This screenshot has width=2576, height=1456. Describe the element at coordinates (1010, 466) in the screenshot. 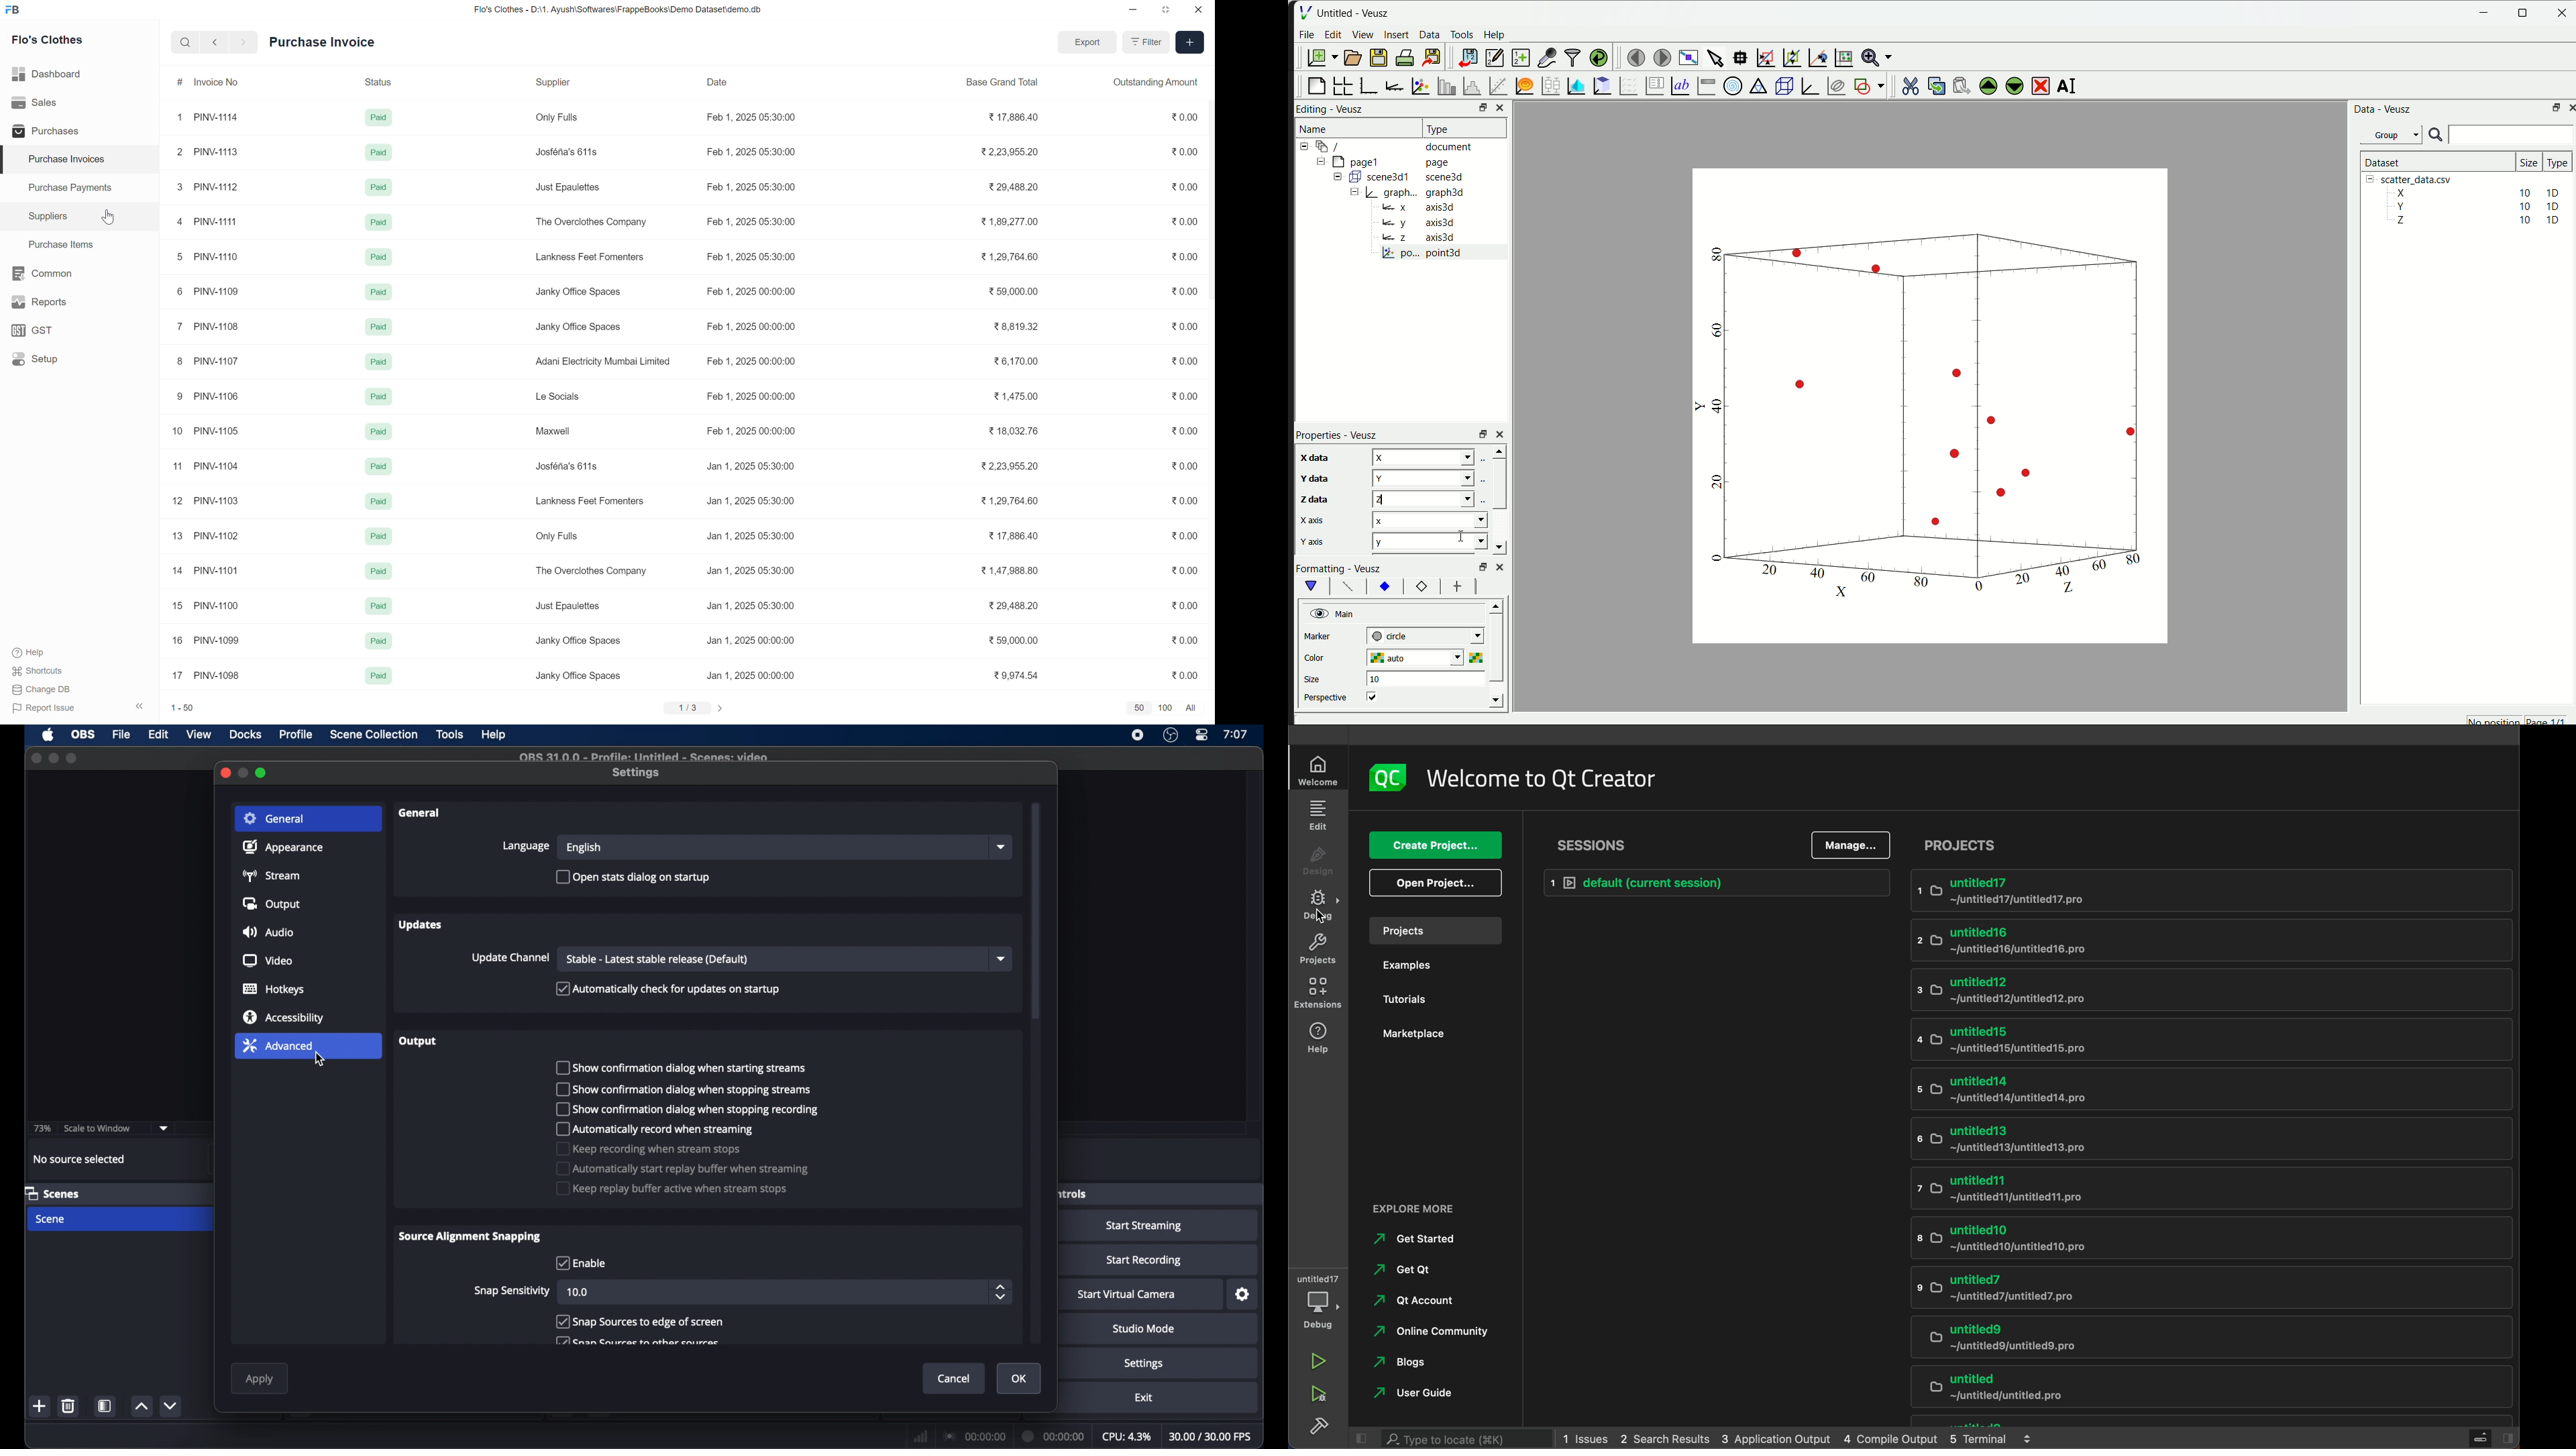

I see `2,23,955.20` at that location.